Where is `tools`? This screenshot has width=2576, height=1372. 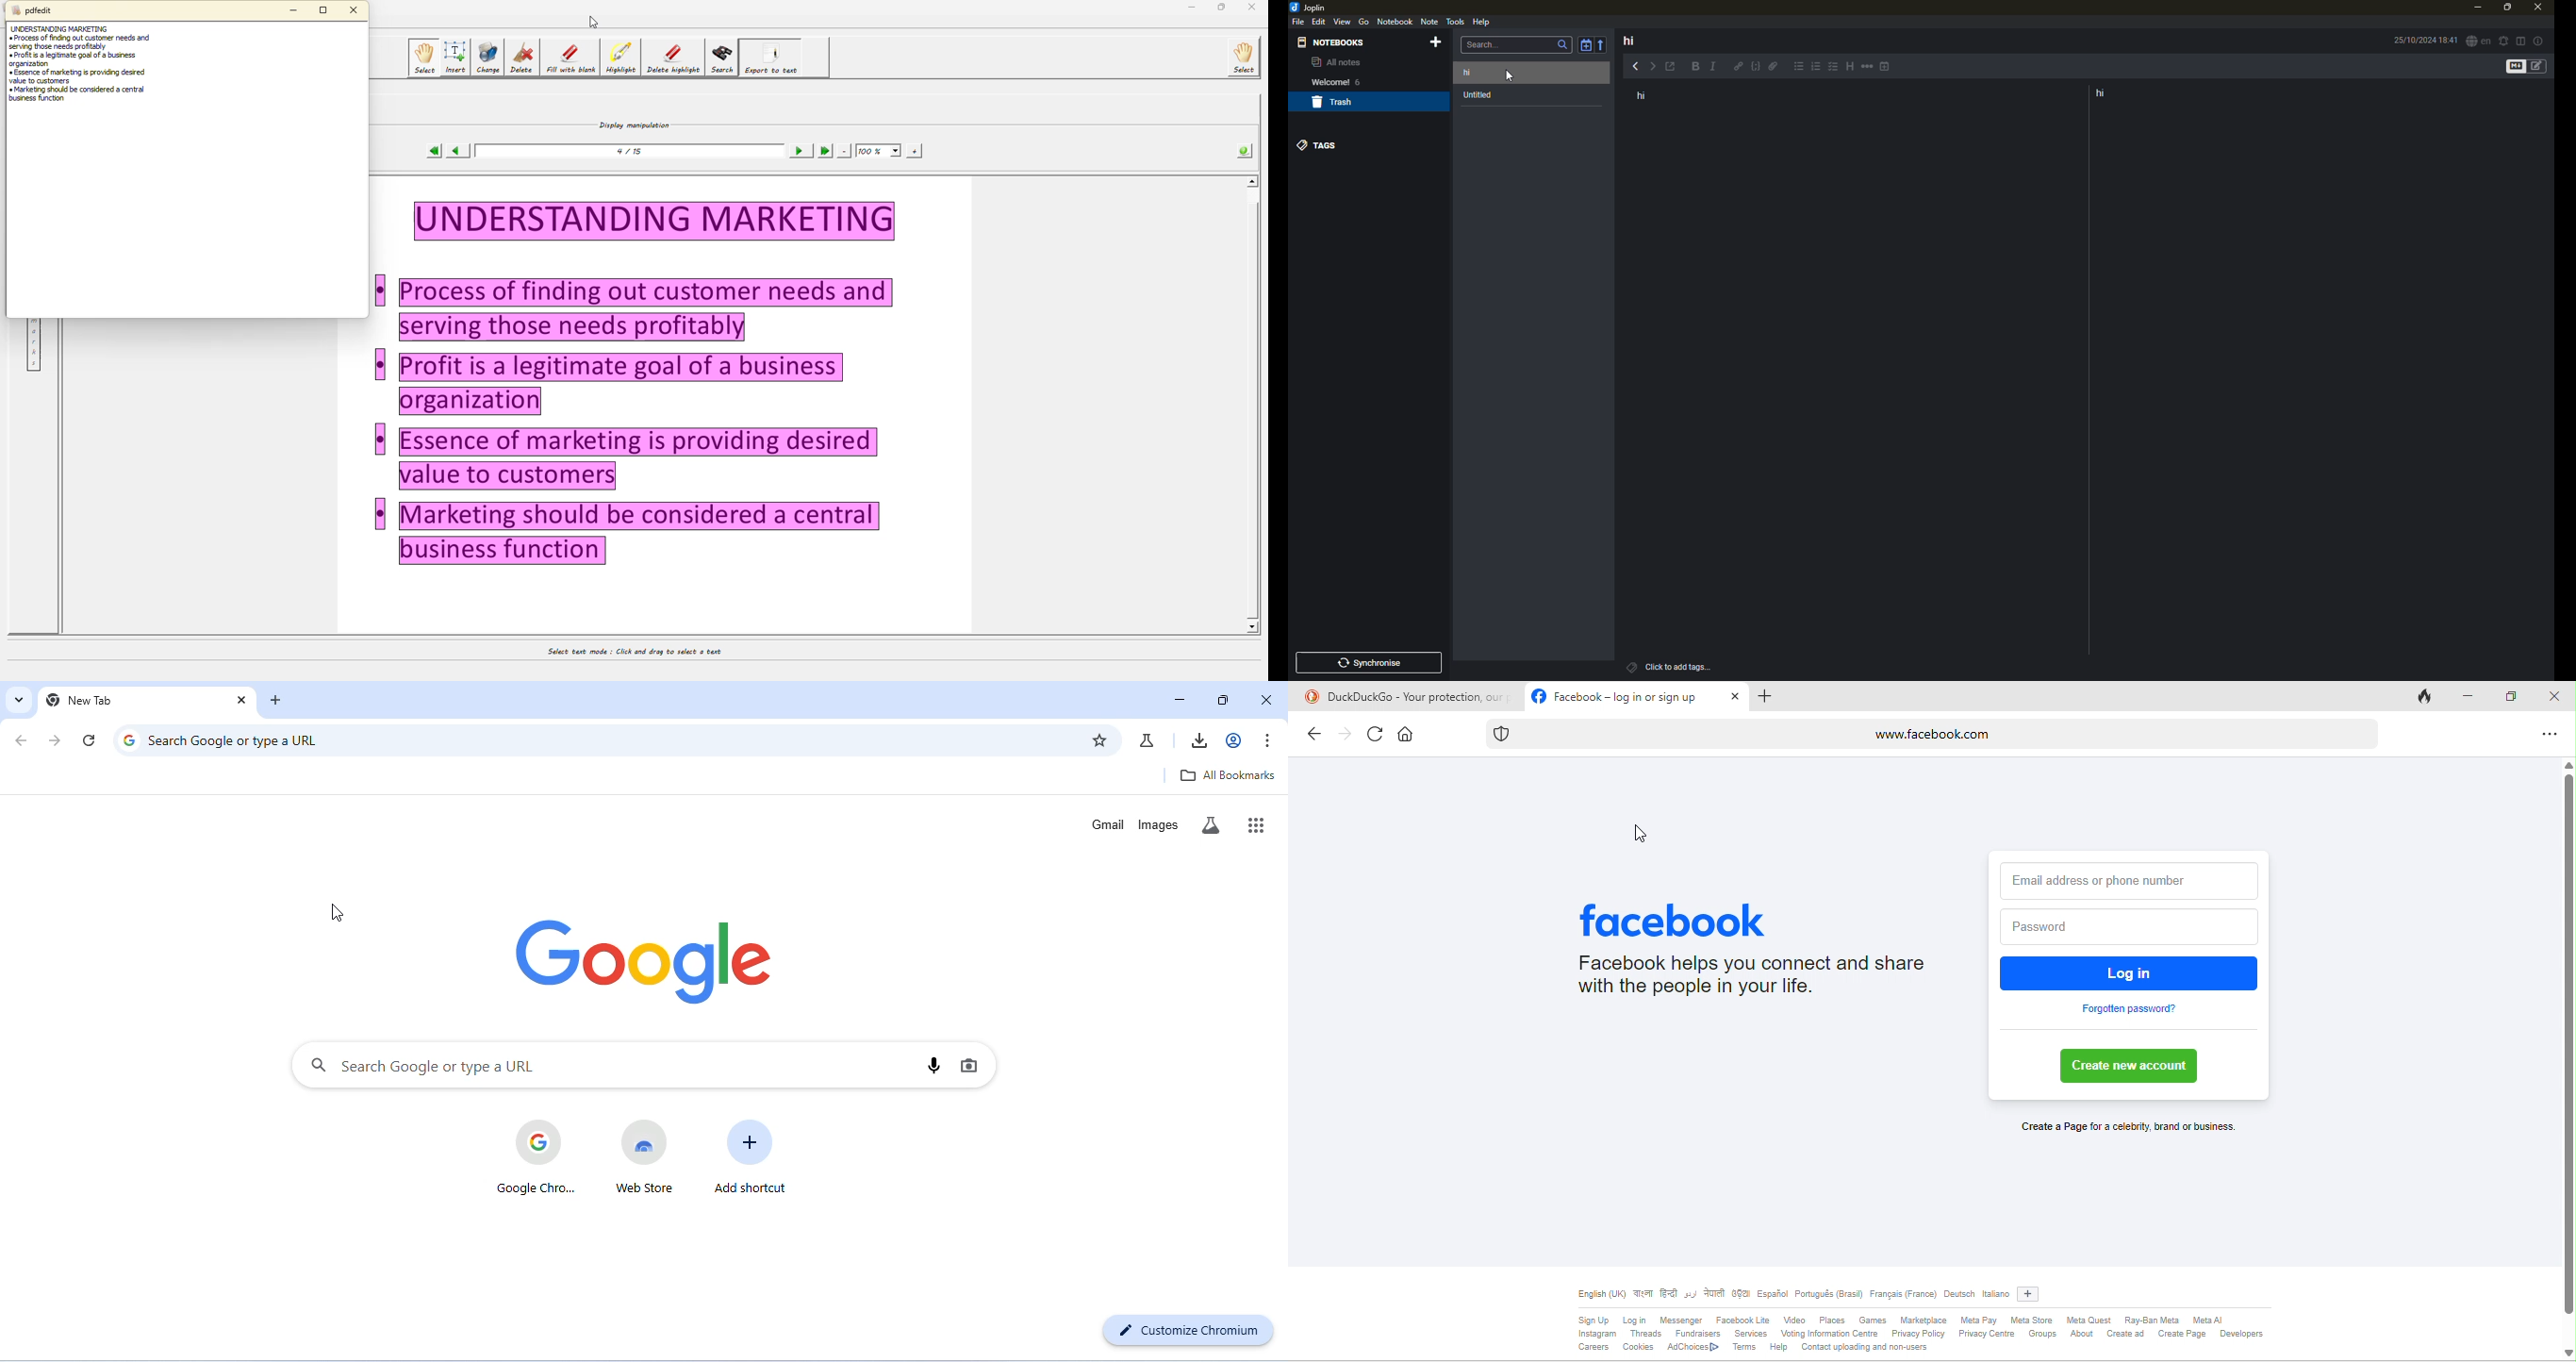
tools is located at coordinates (1456, 21).